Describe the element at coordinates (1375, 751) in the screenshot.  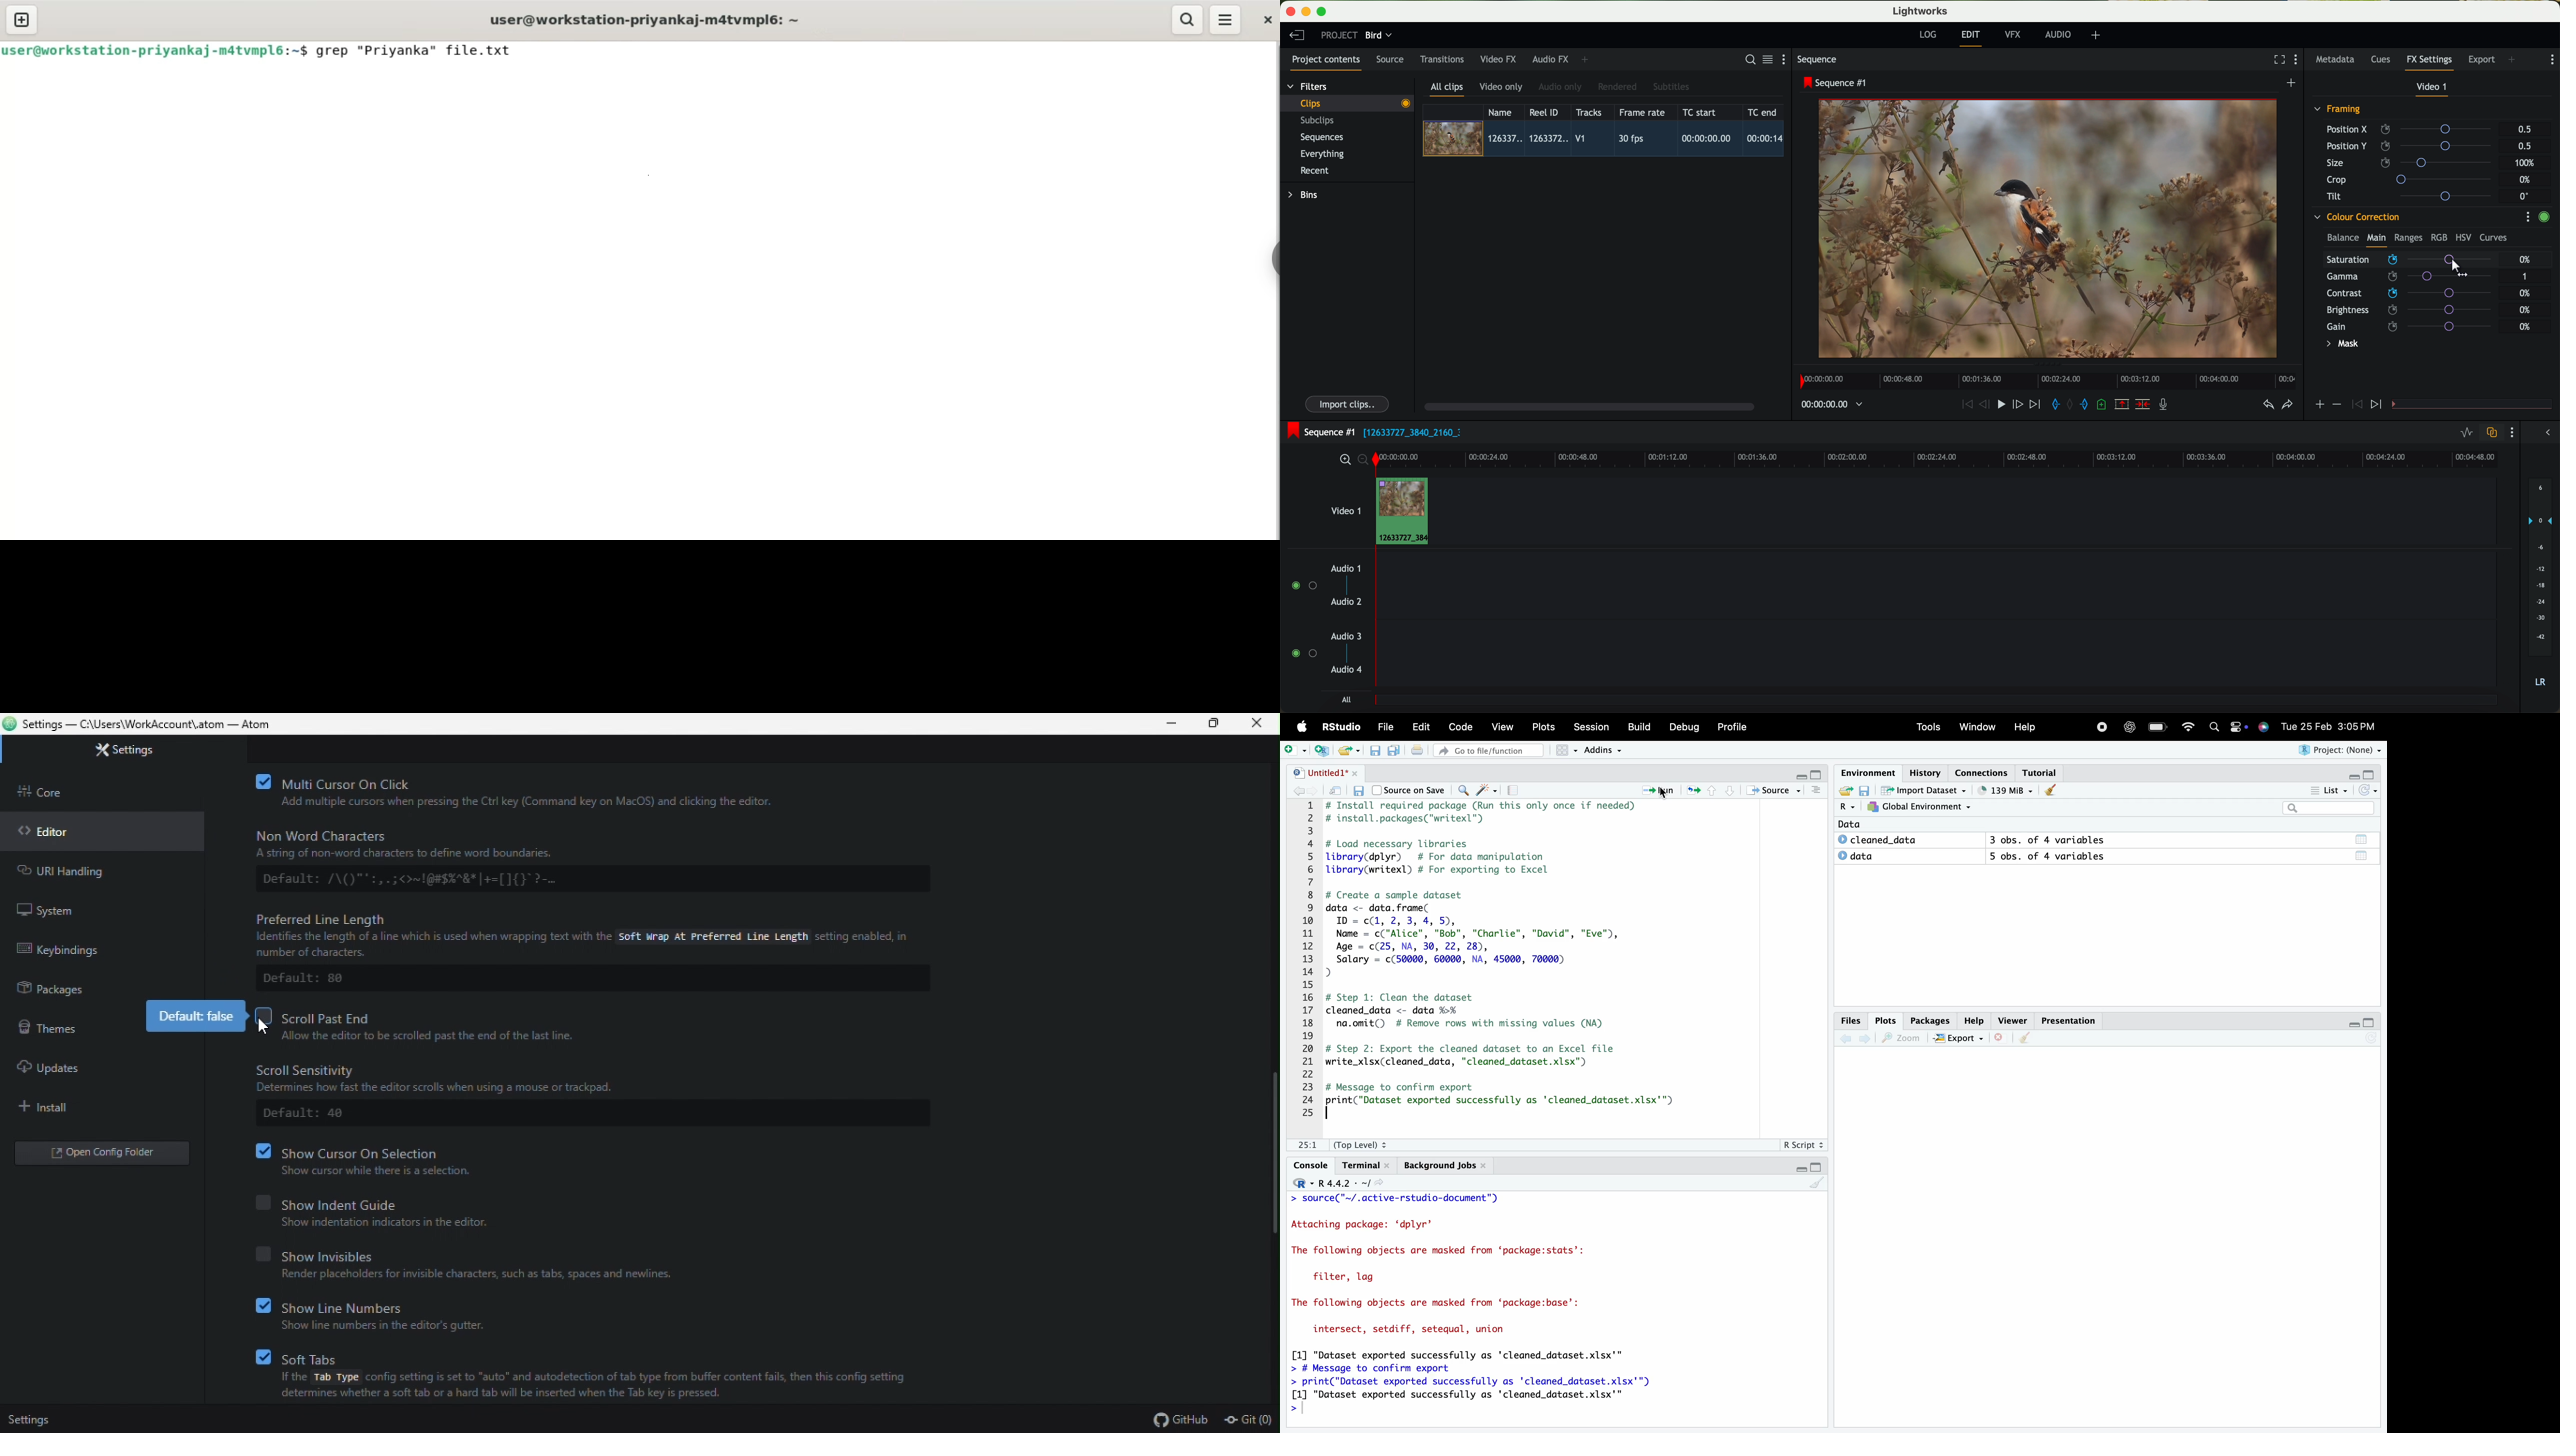
I see `Save current document (Ctrl + S)` at that location.